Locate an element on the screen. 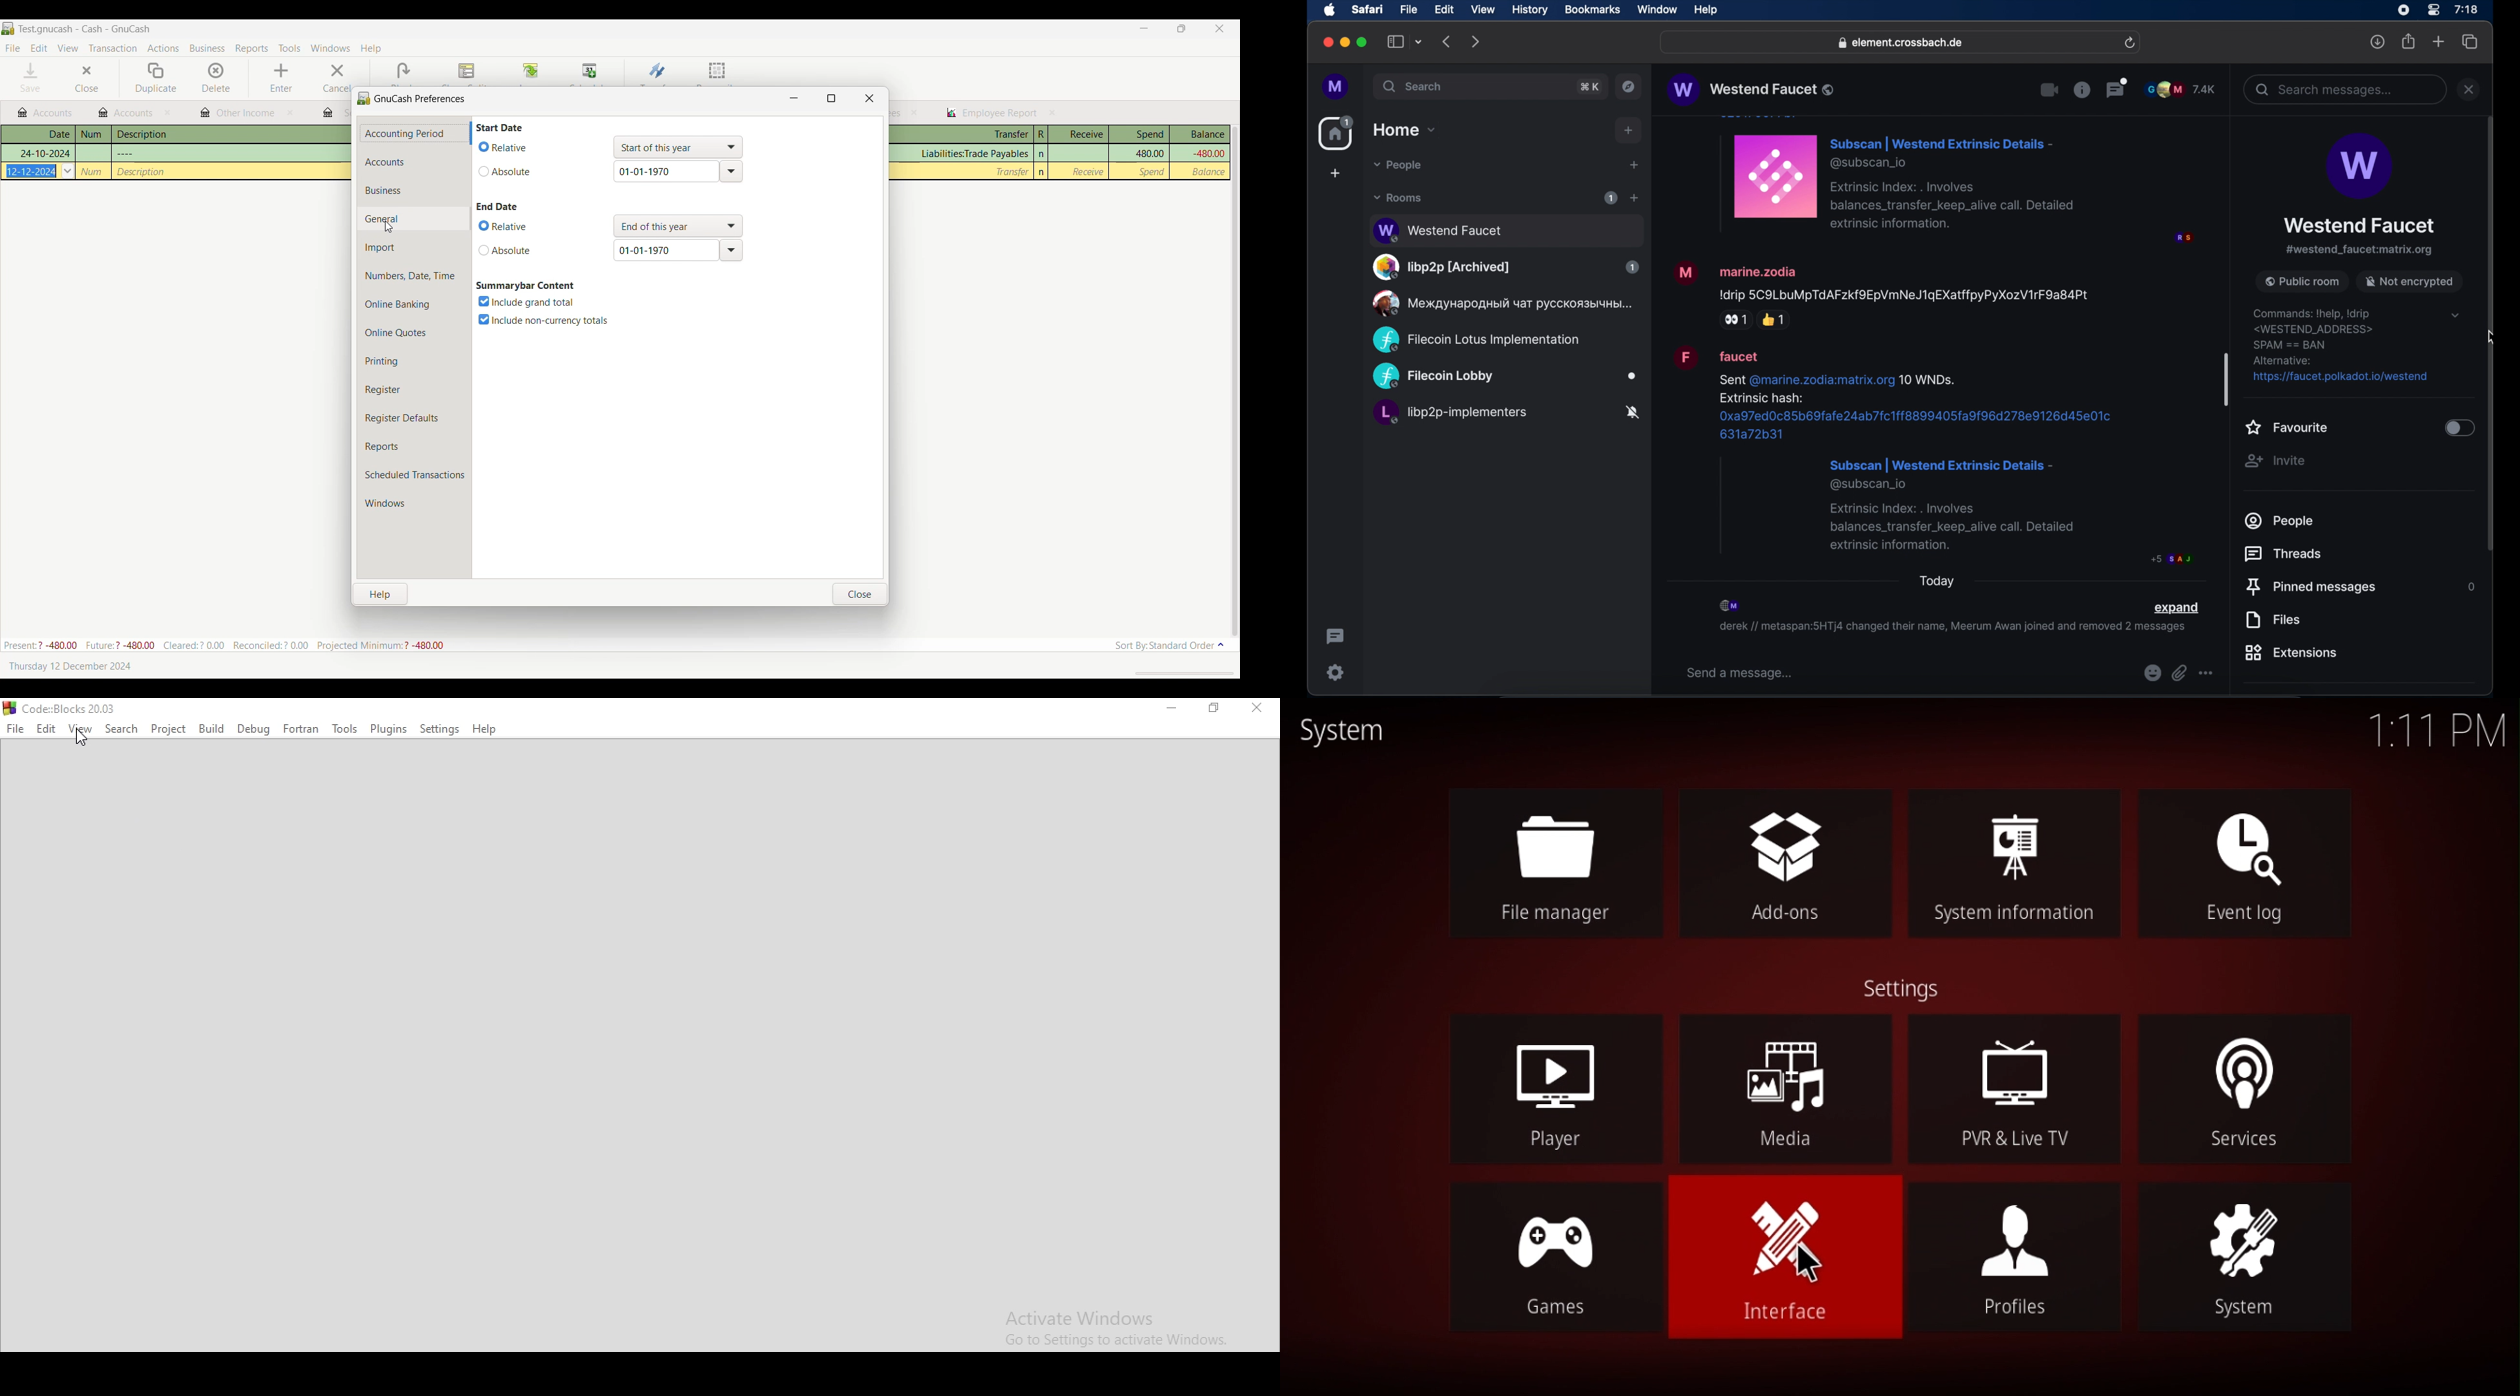  Schedule is located at coordinates (591, 71).